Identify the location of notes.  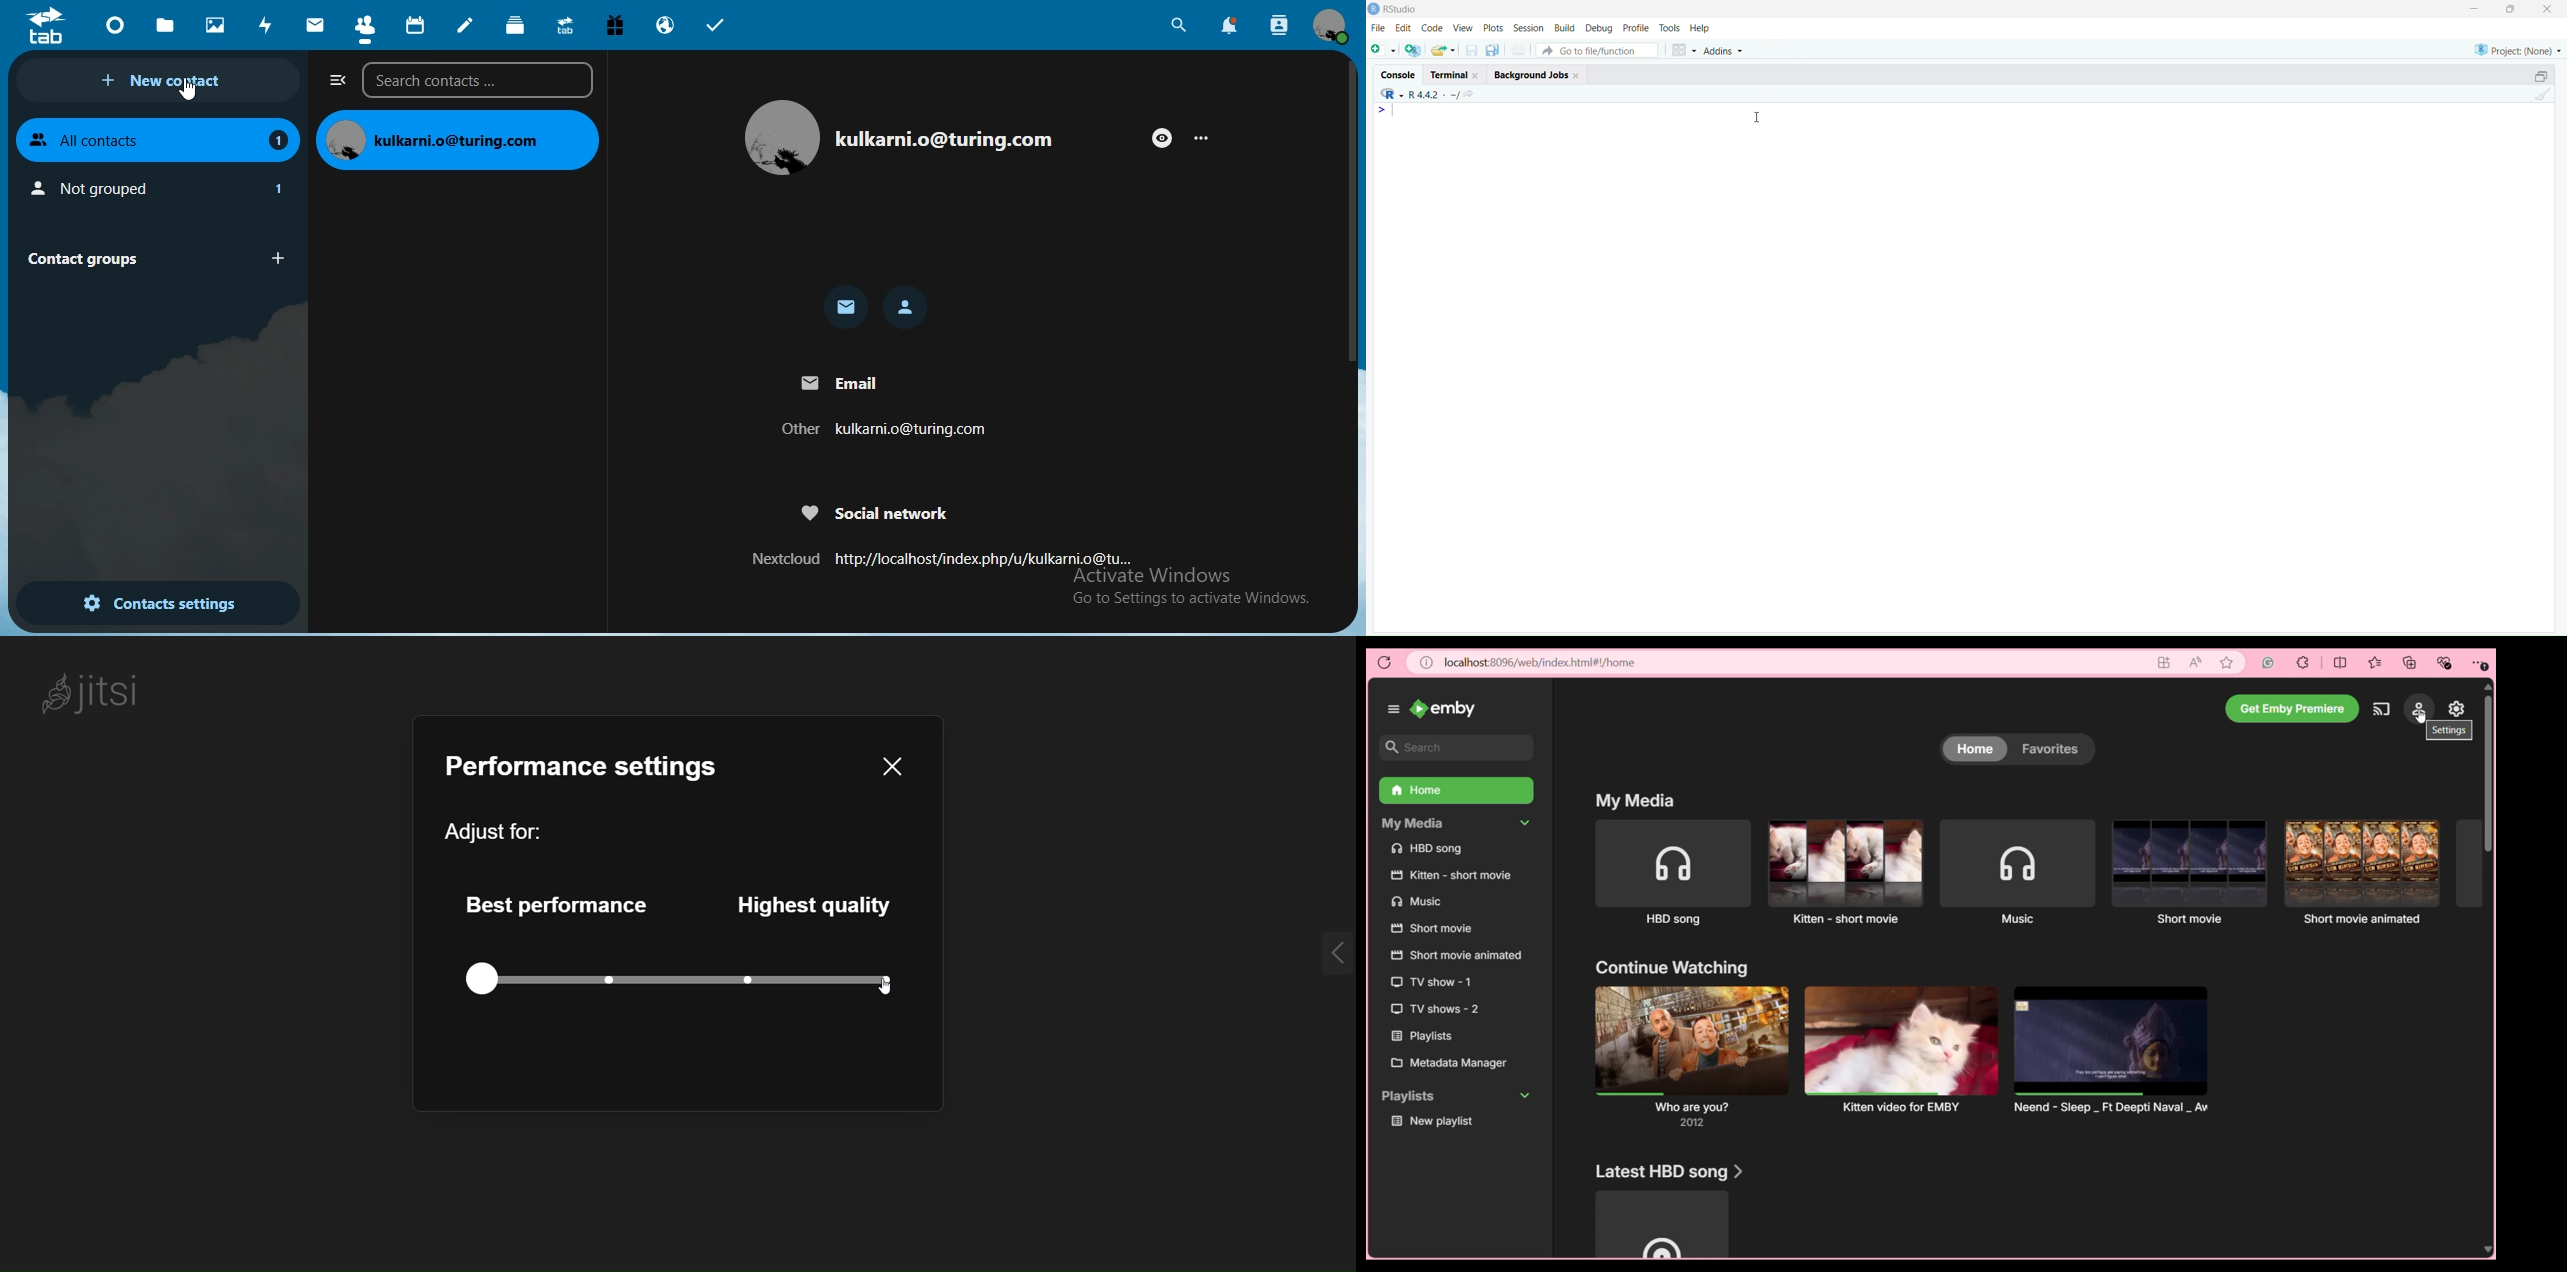
(467, 25).